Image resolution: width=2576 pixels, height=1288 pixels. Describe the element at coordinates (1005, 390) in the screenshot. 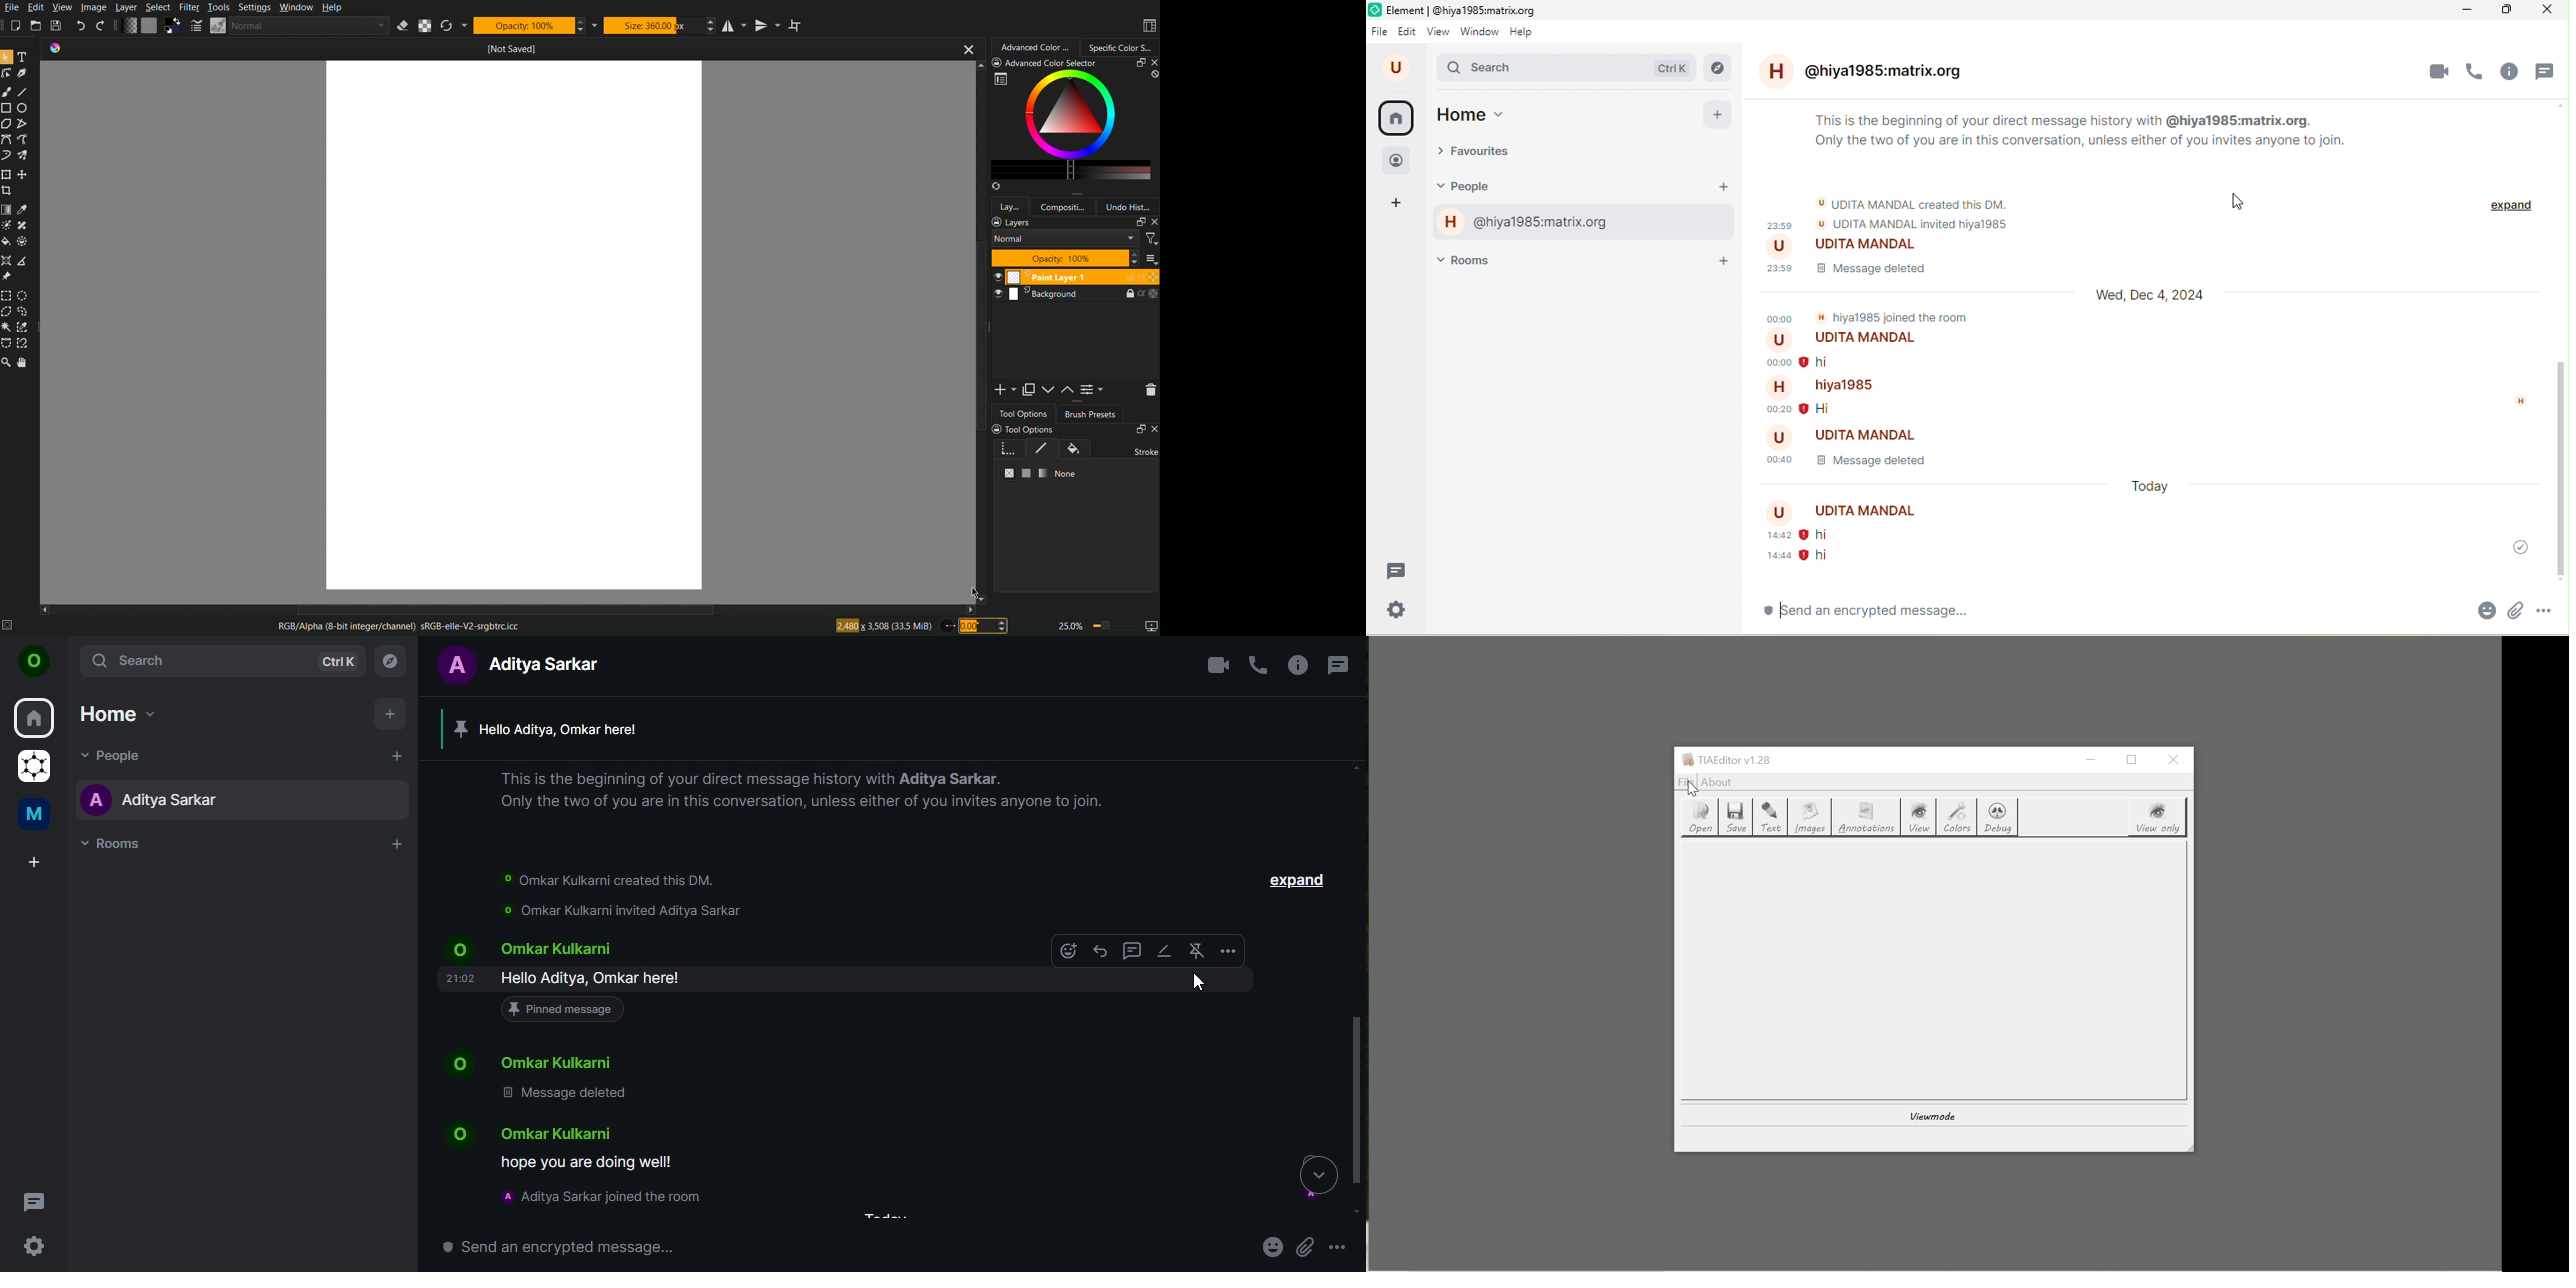

I see `Add Layer` at that location.